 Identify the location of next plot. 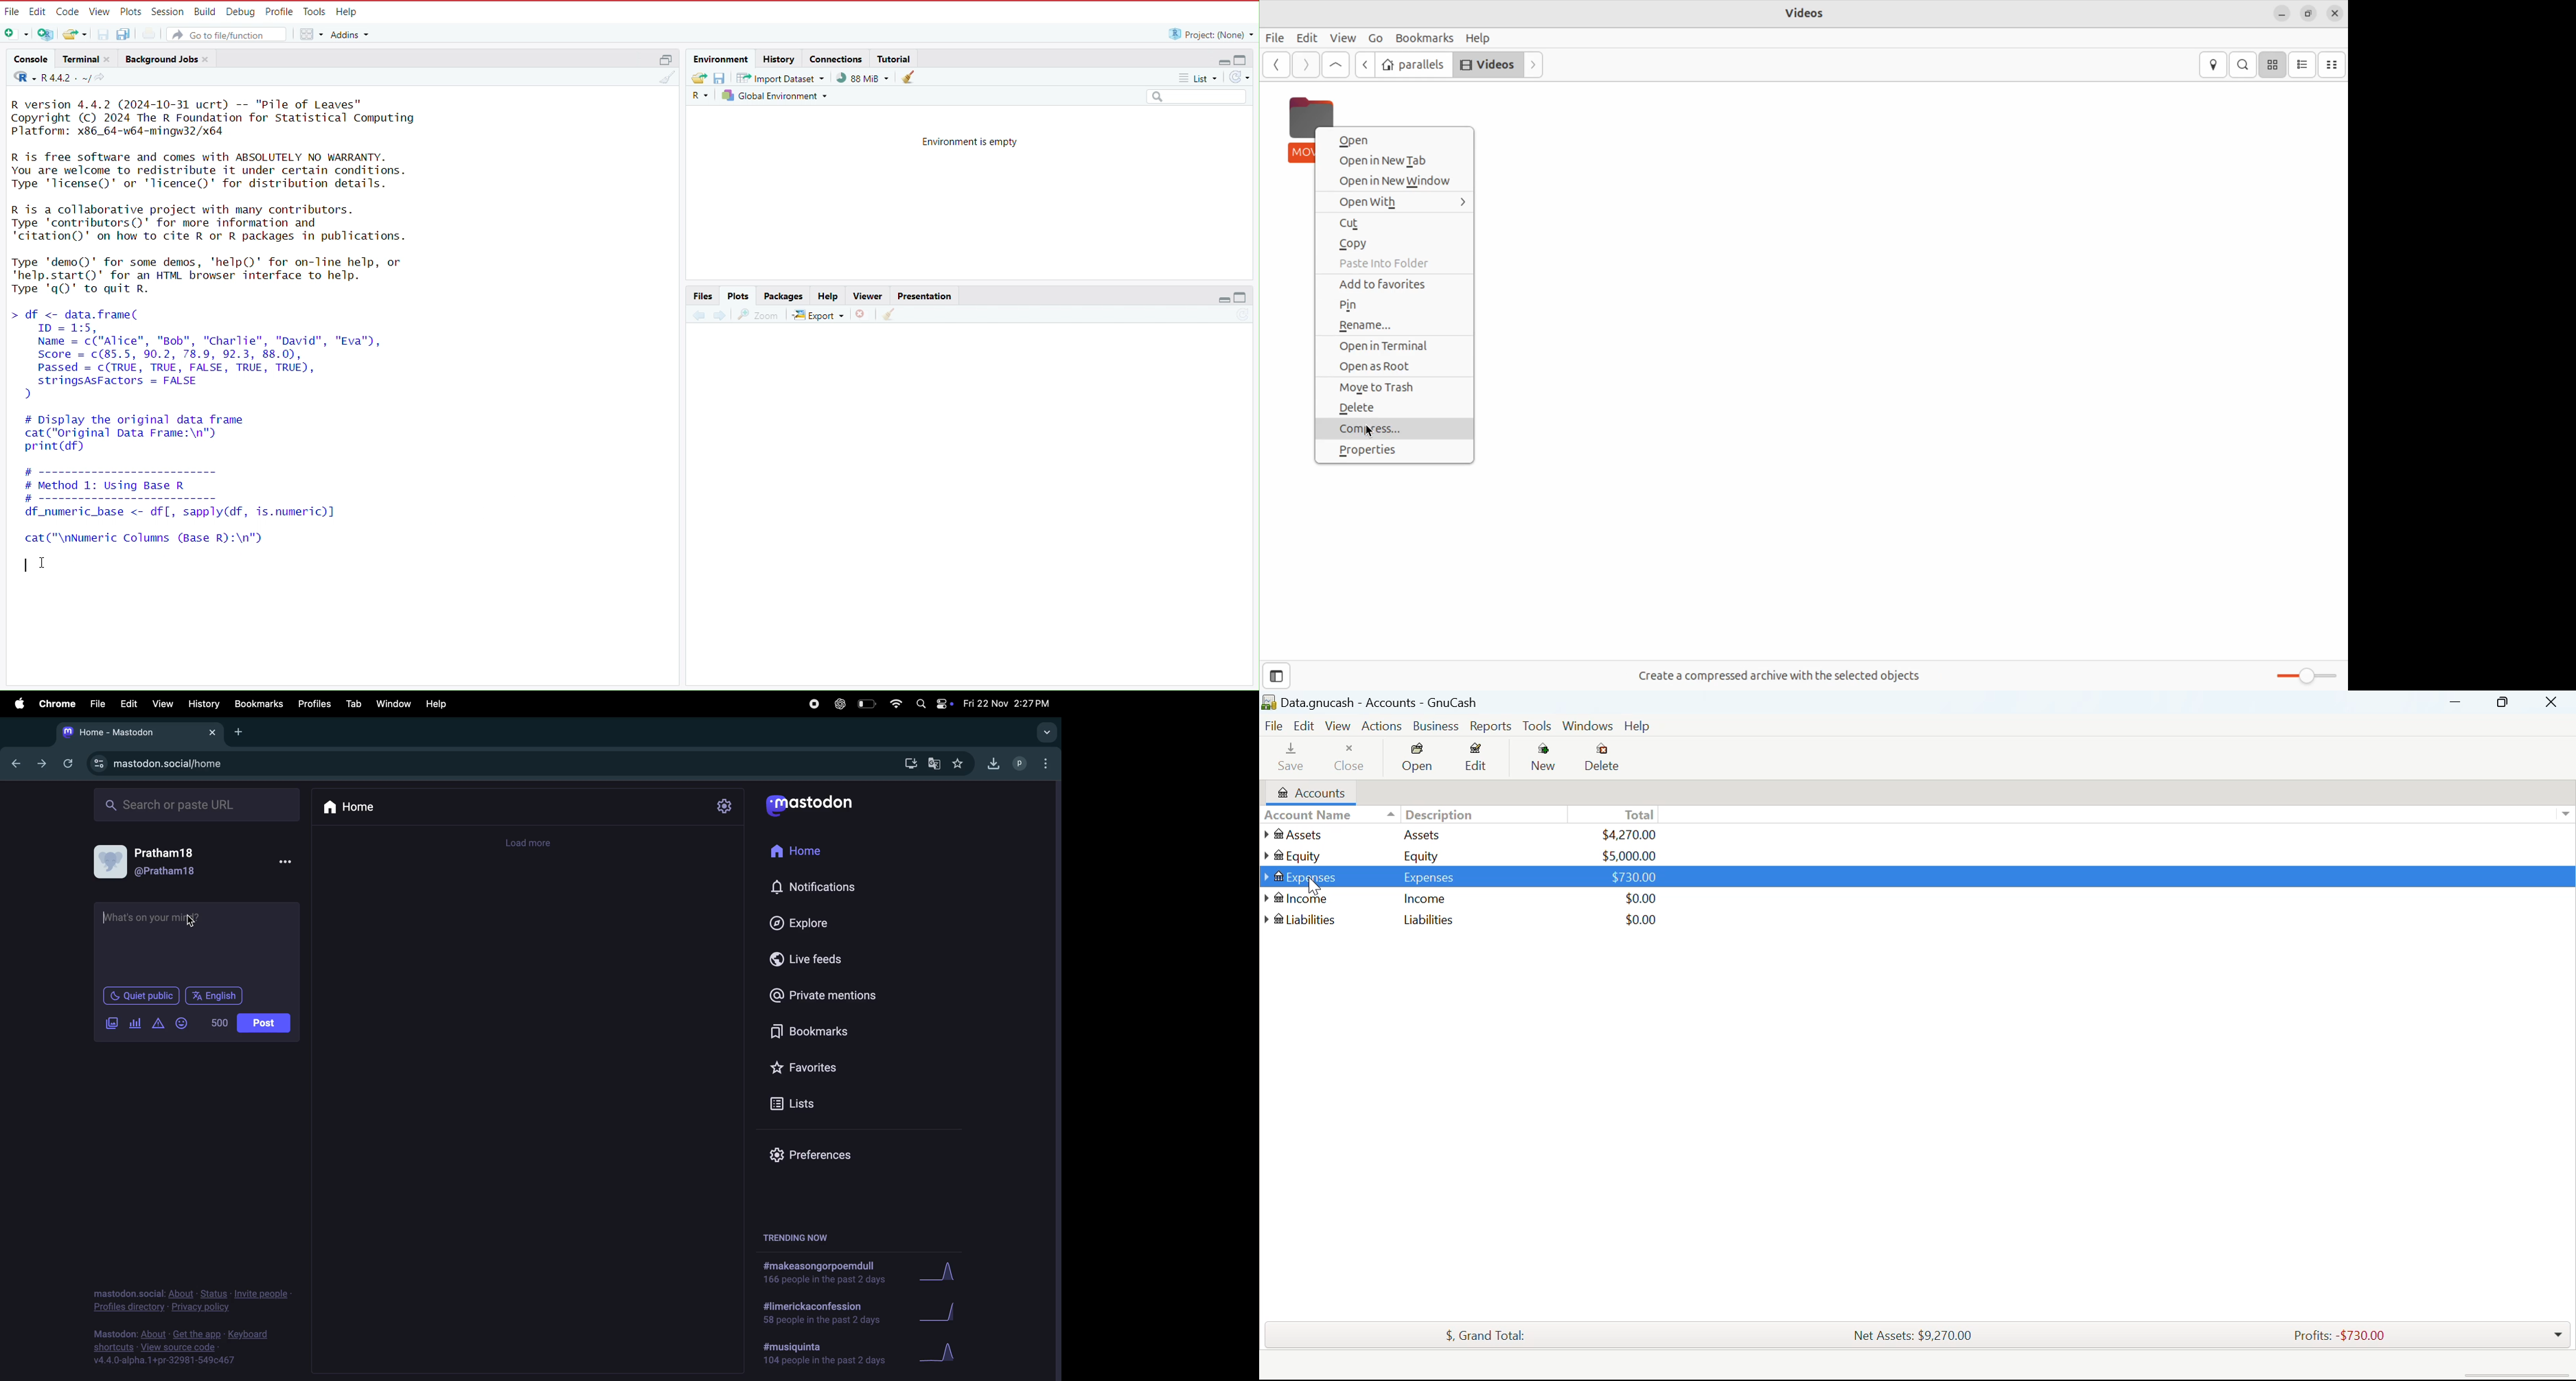
(717, 314).